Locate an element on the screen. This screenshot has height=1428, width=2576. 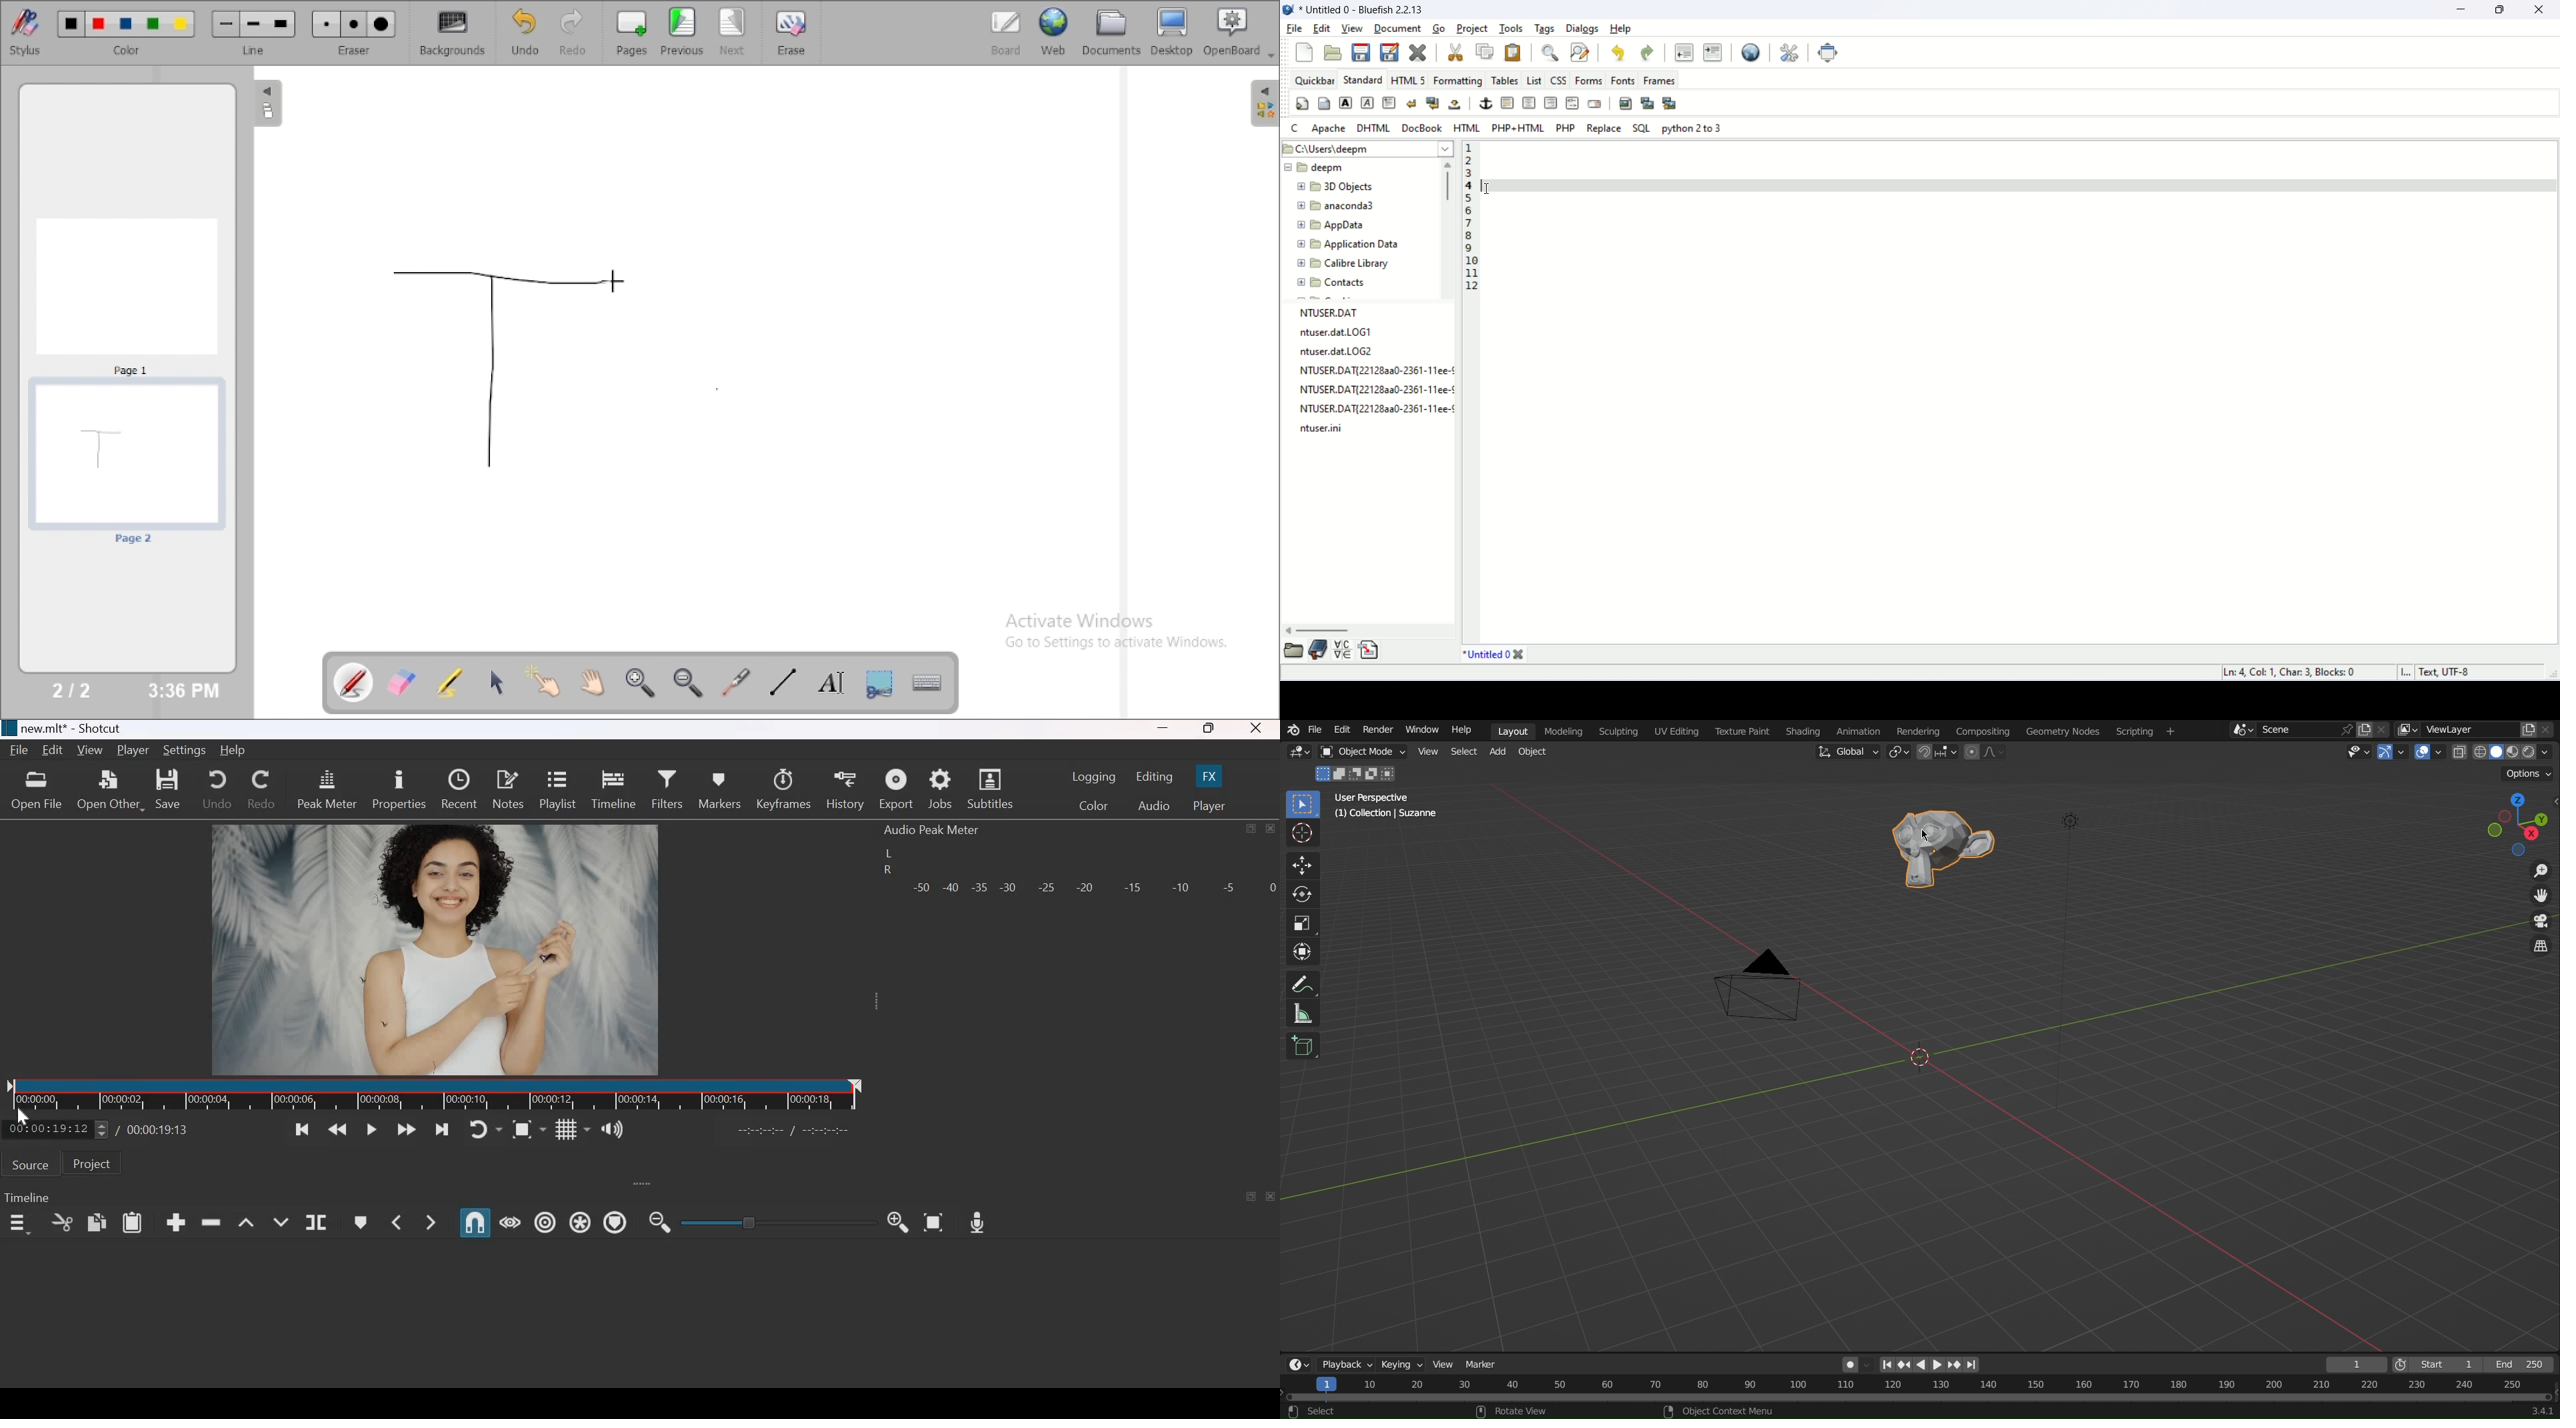
File  is located at coordinates (1317, 733).